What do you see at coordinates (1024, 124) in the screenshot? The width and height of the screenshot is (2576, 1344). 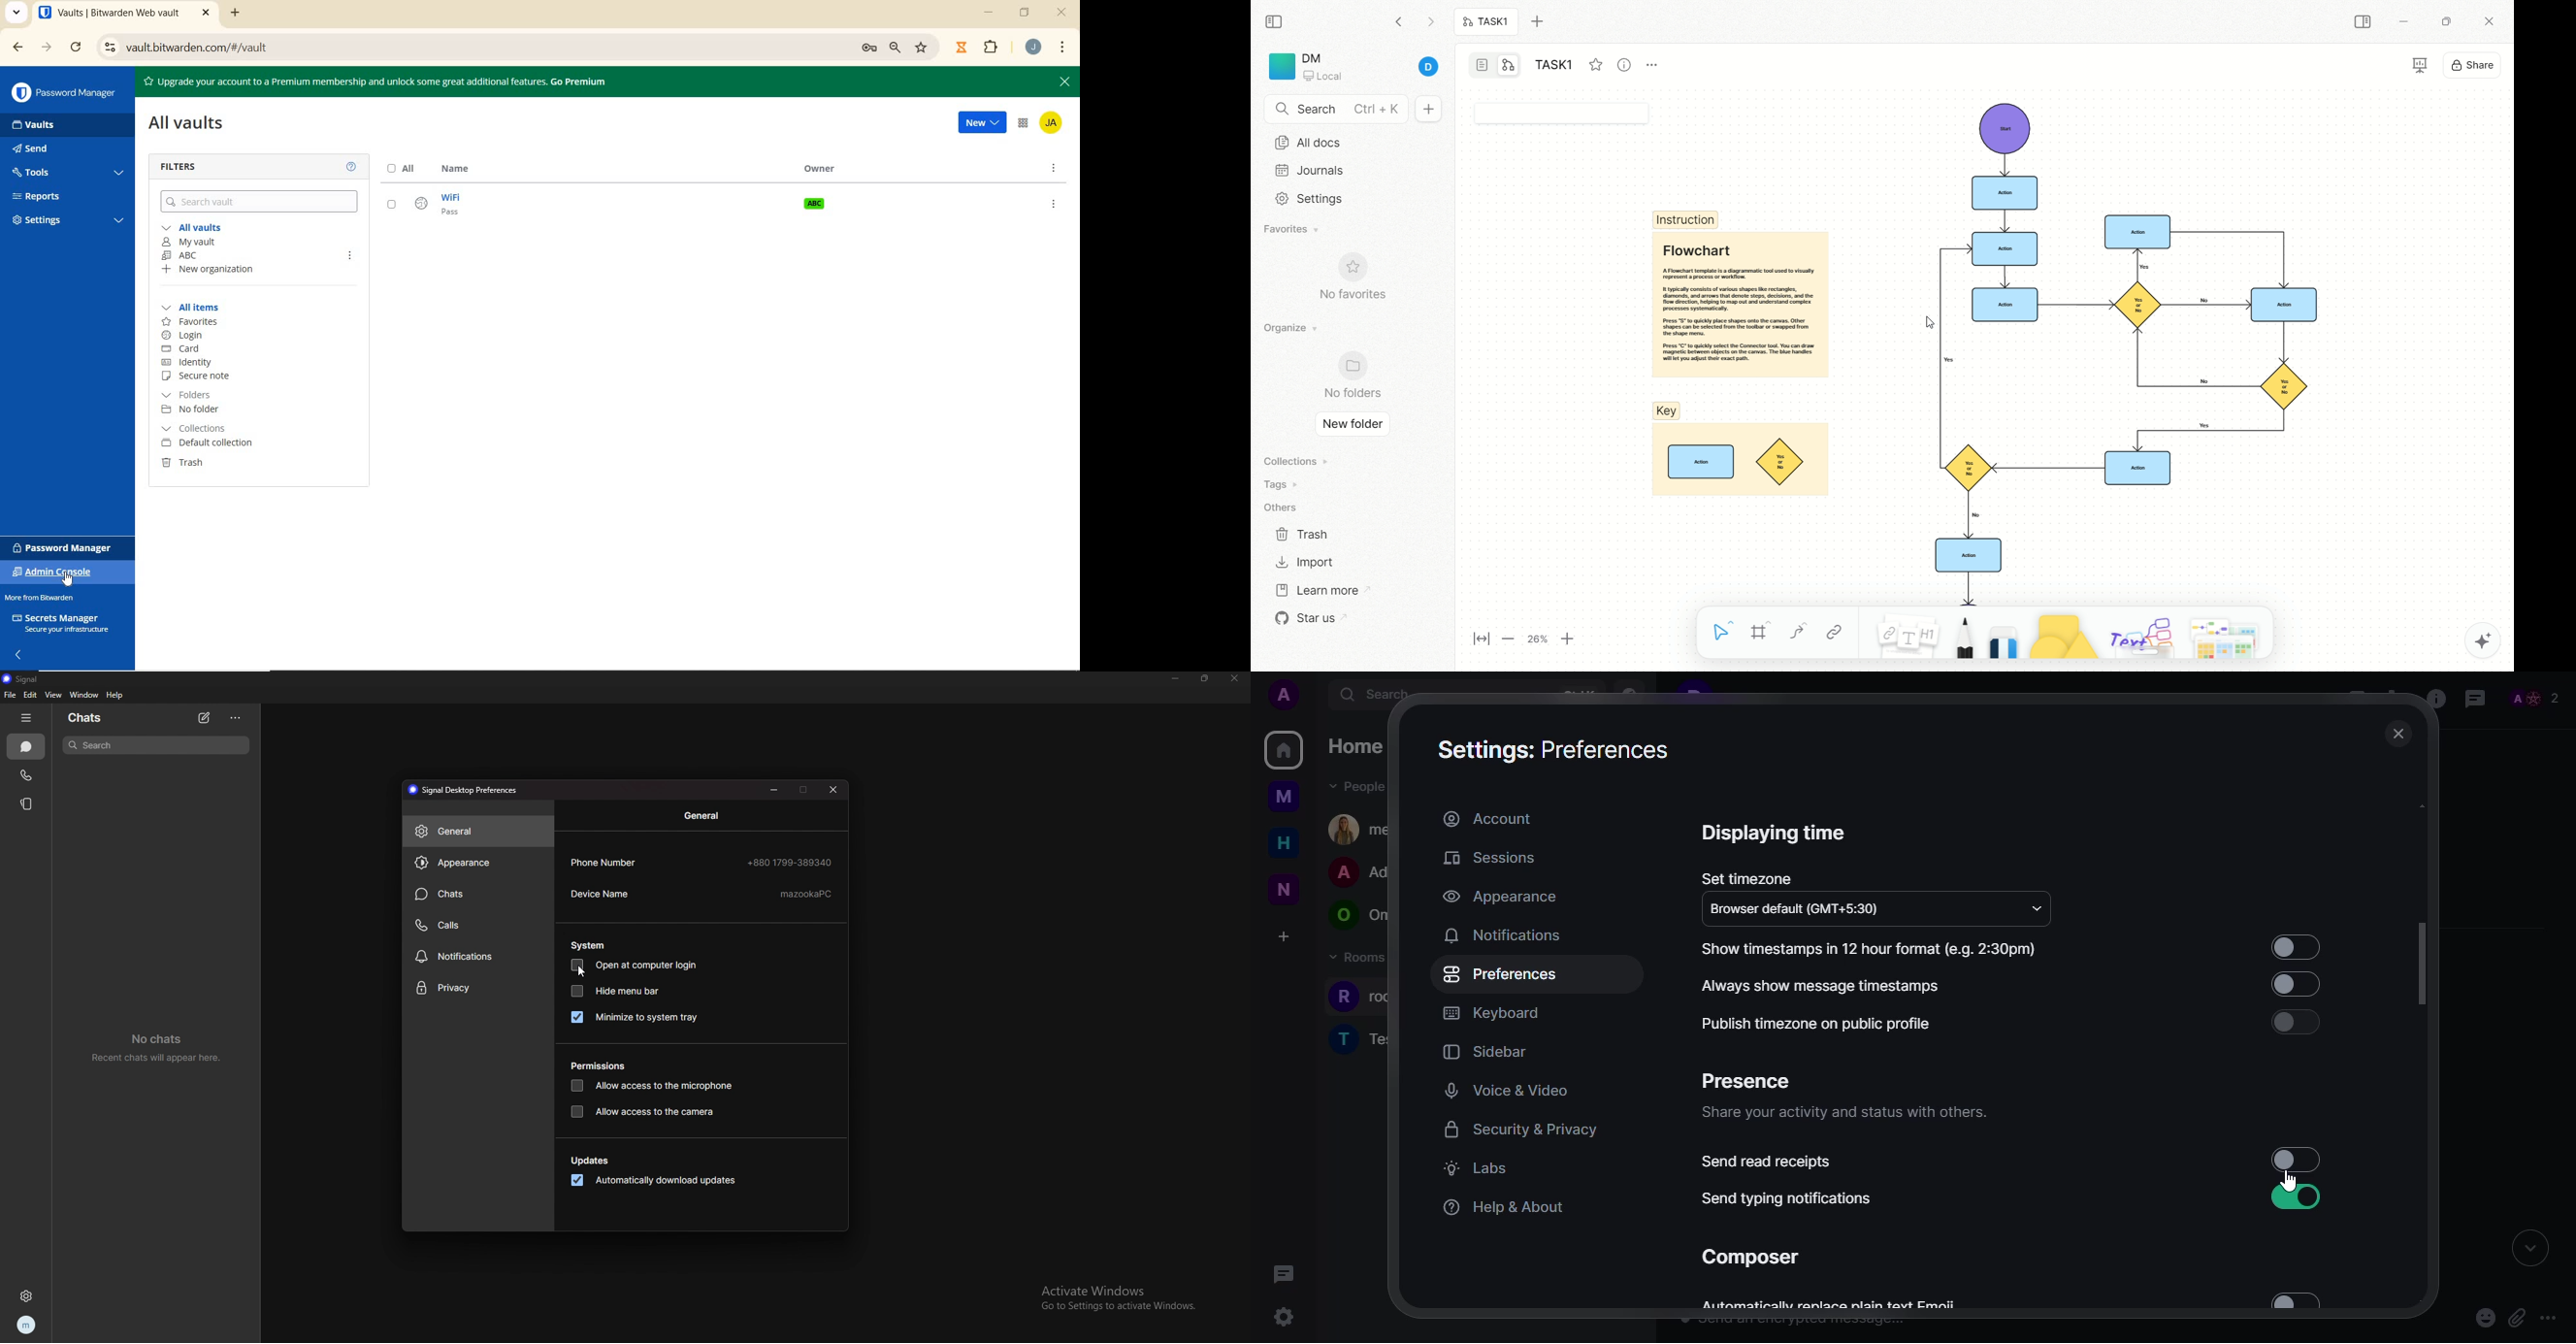 I see `ADMIN CONSOLE` at bounding box center [1024, 124].